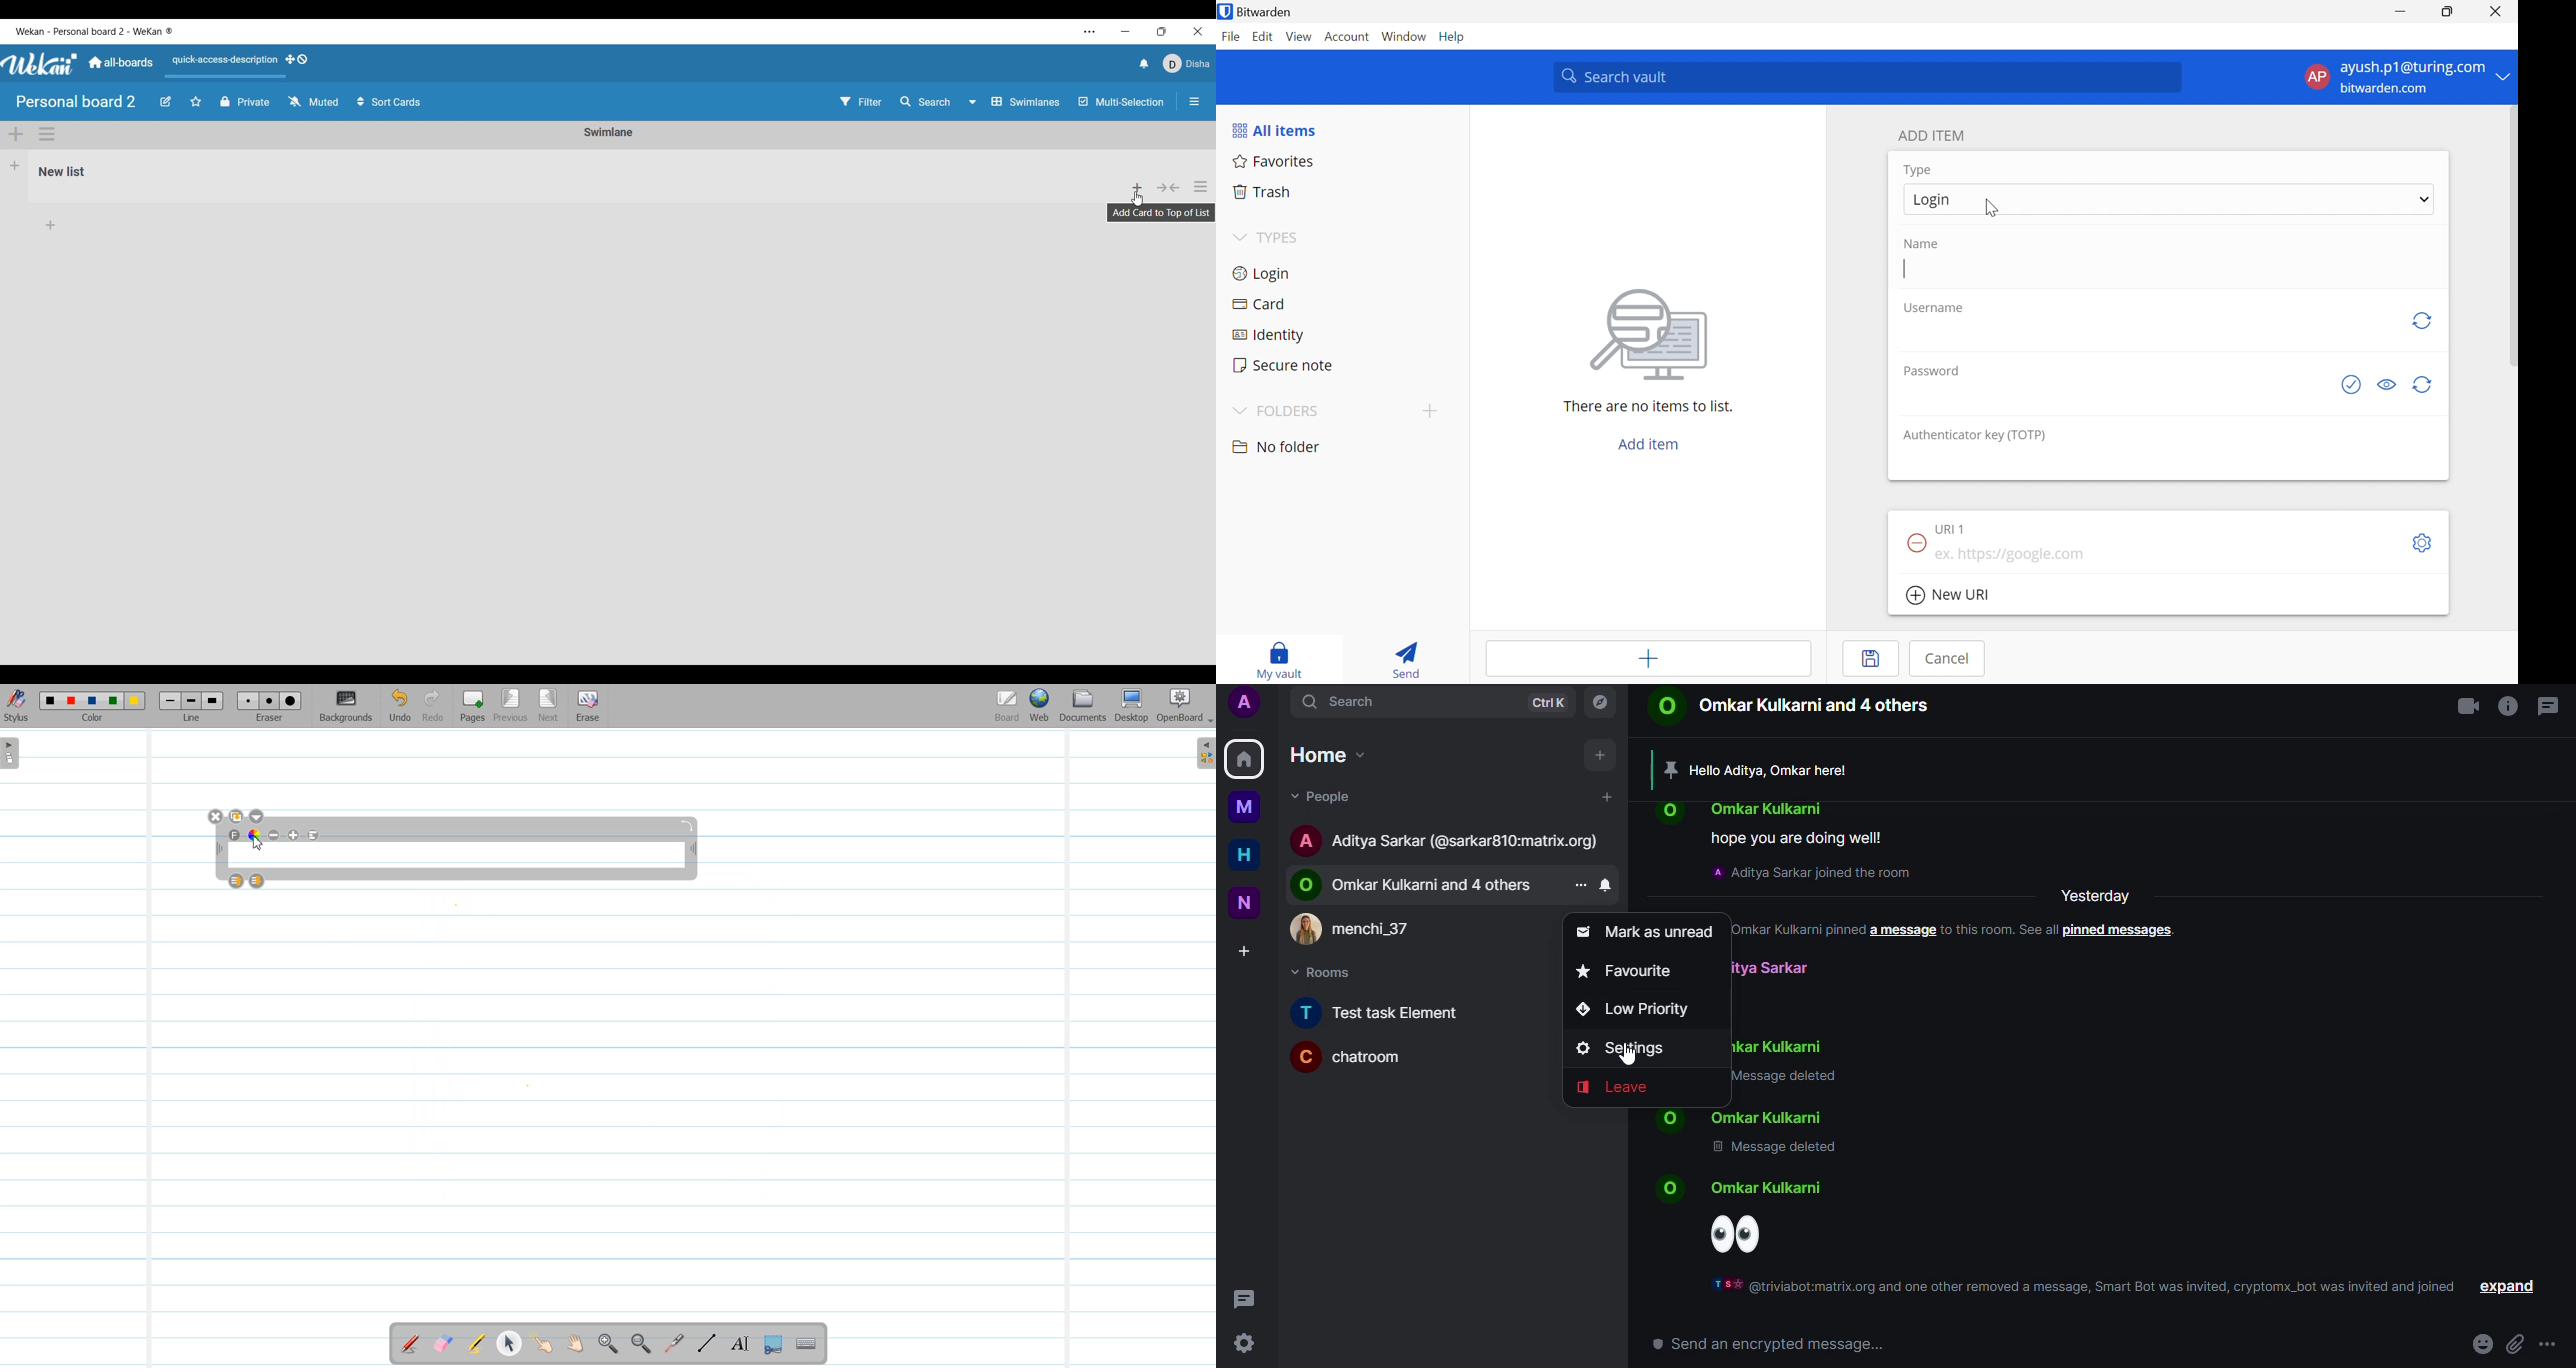 The height and width of the screenshot is (1372, 2576). Describe the element at coordinates (347, 706) in the screenshot. I see `Background` at that location.